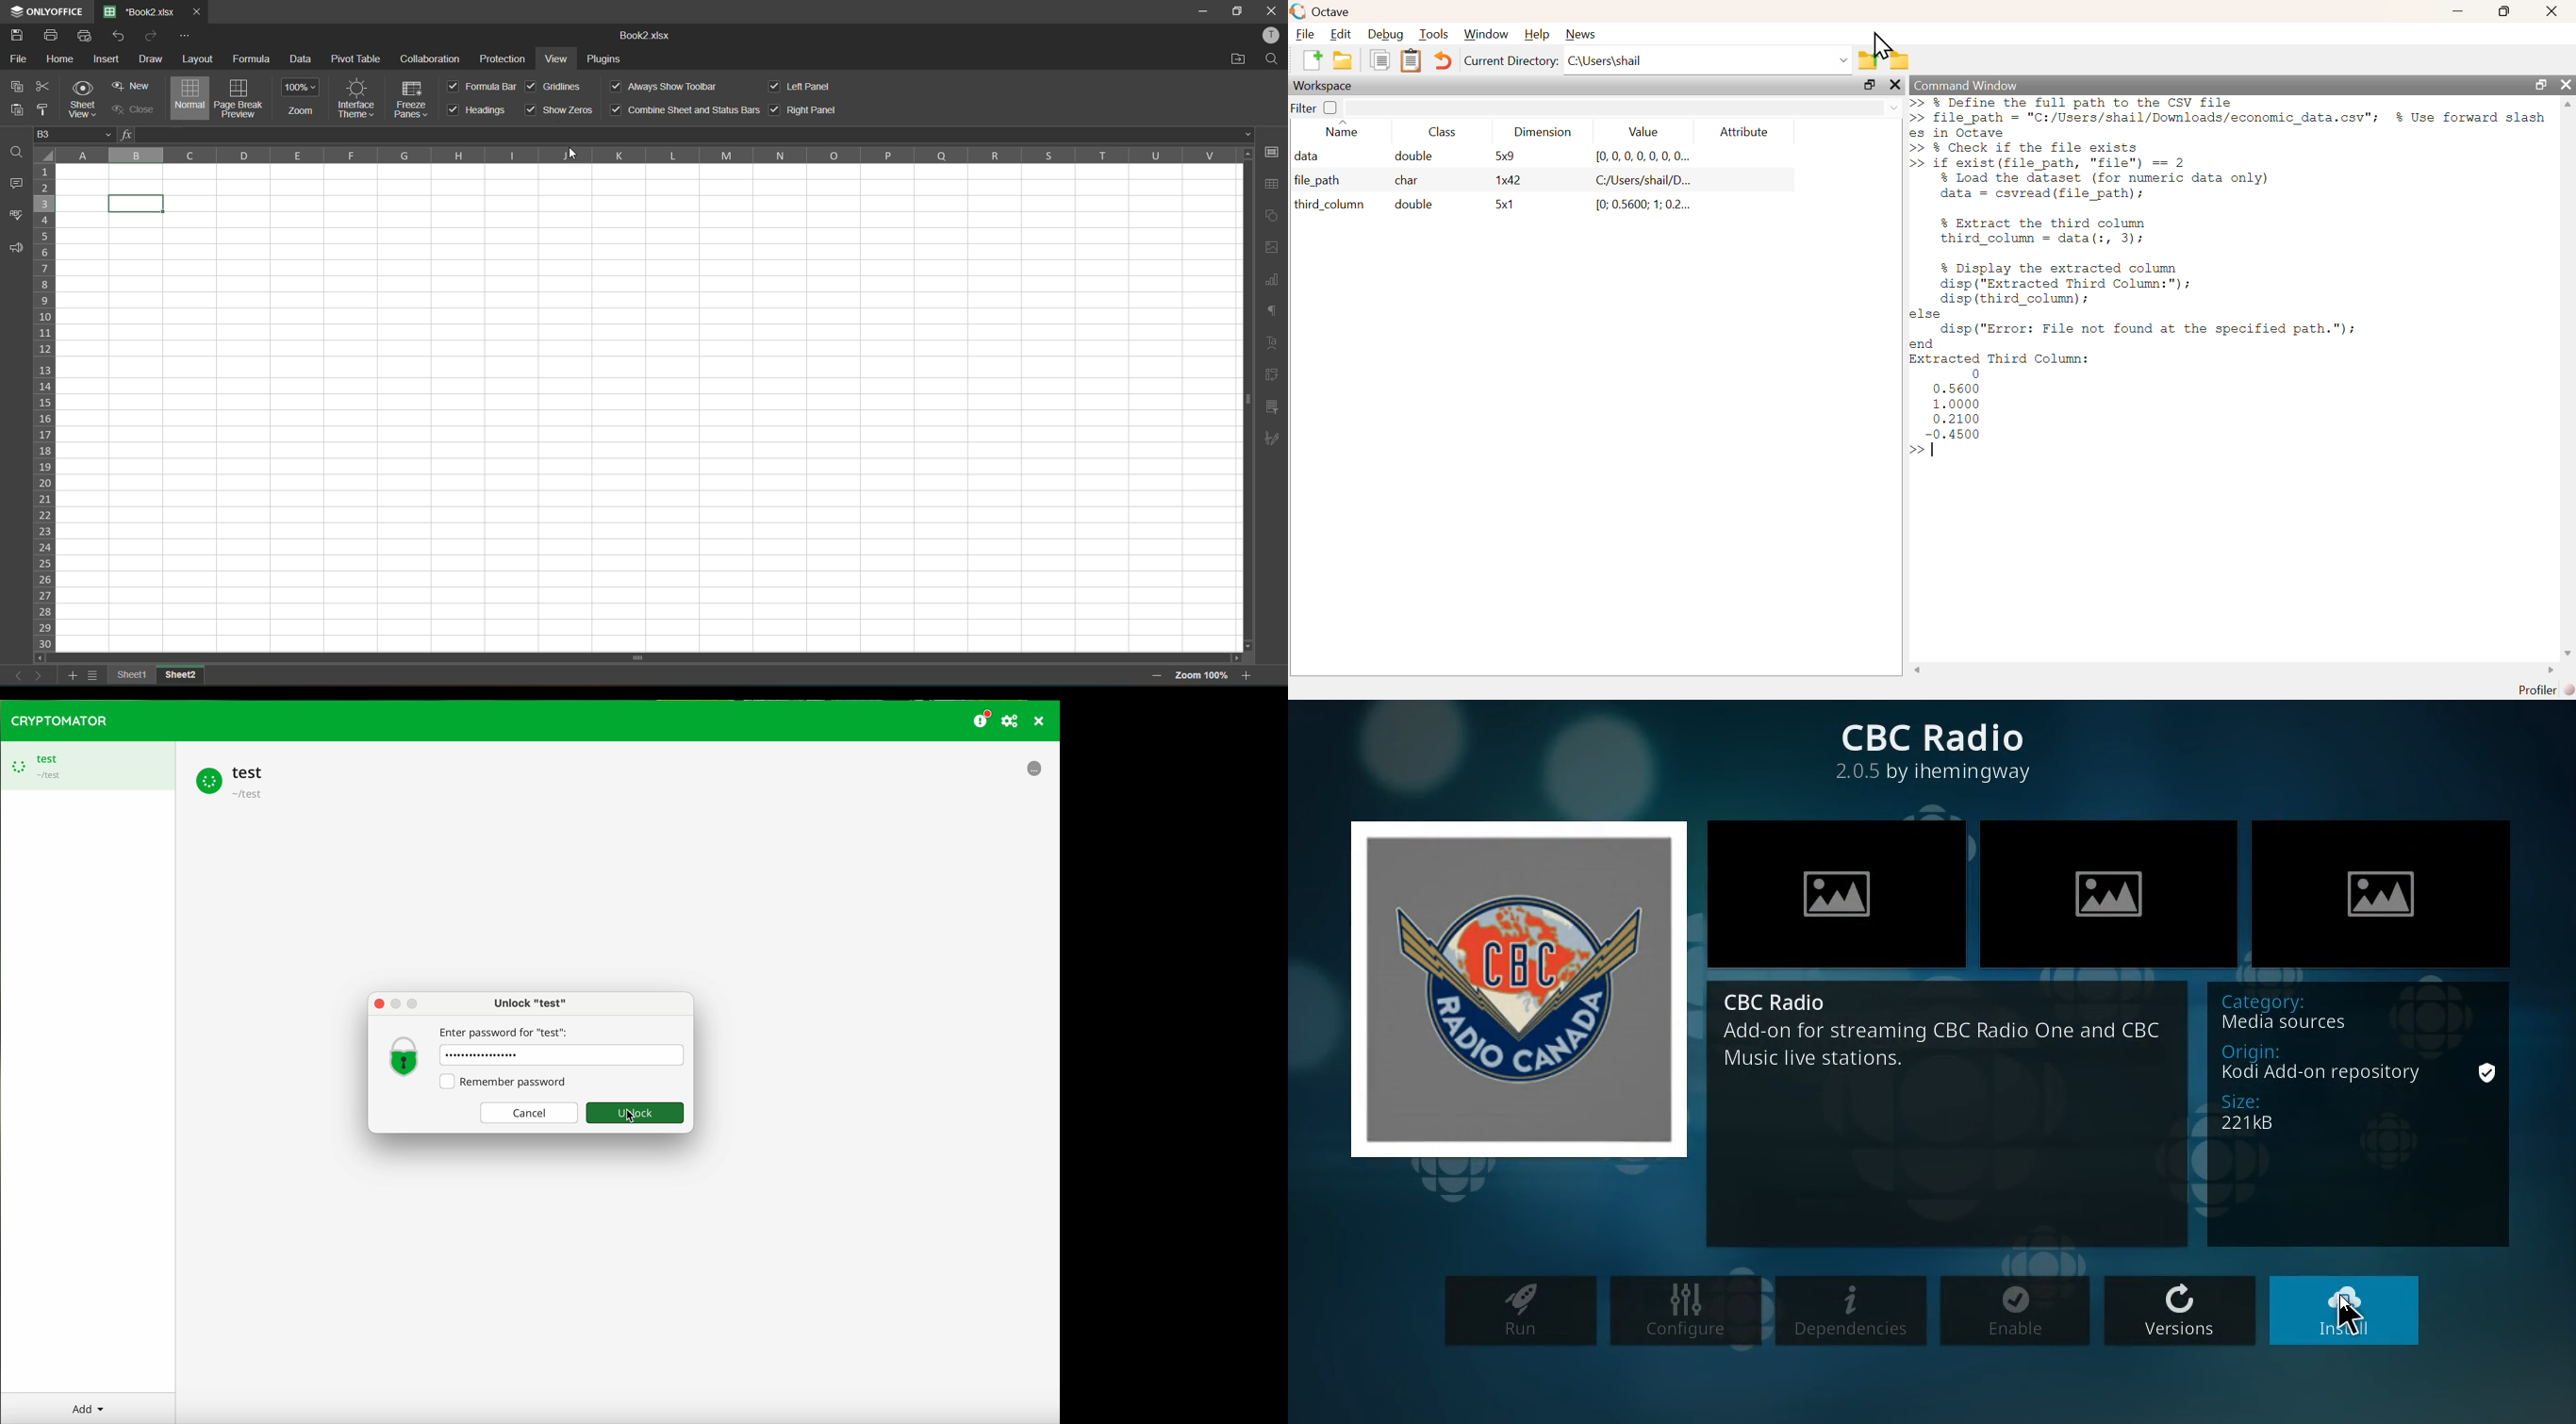 The height and width of the screenshot is (1428, 2576). What do you see at coordinates (1850, 1314) in the screenshot?
I see `dependencies` at bounding box center [1850, 1314].